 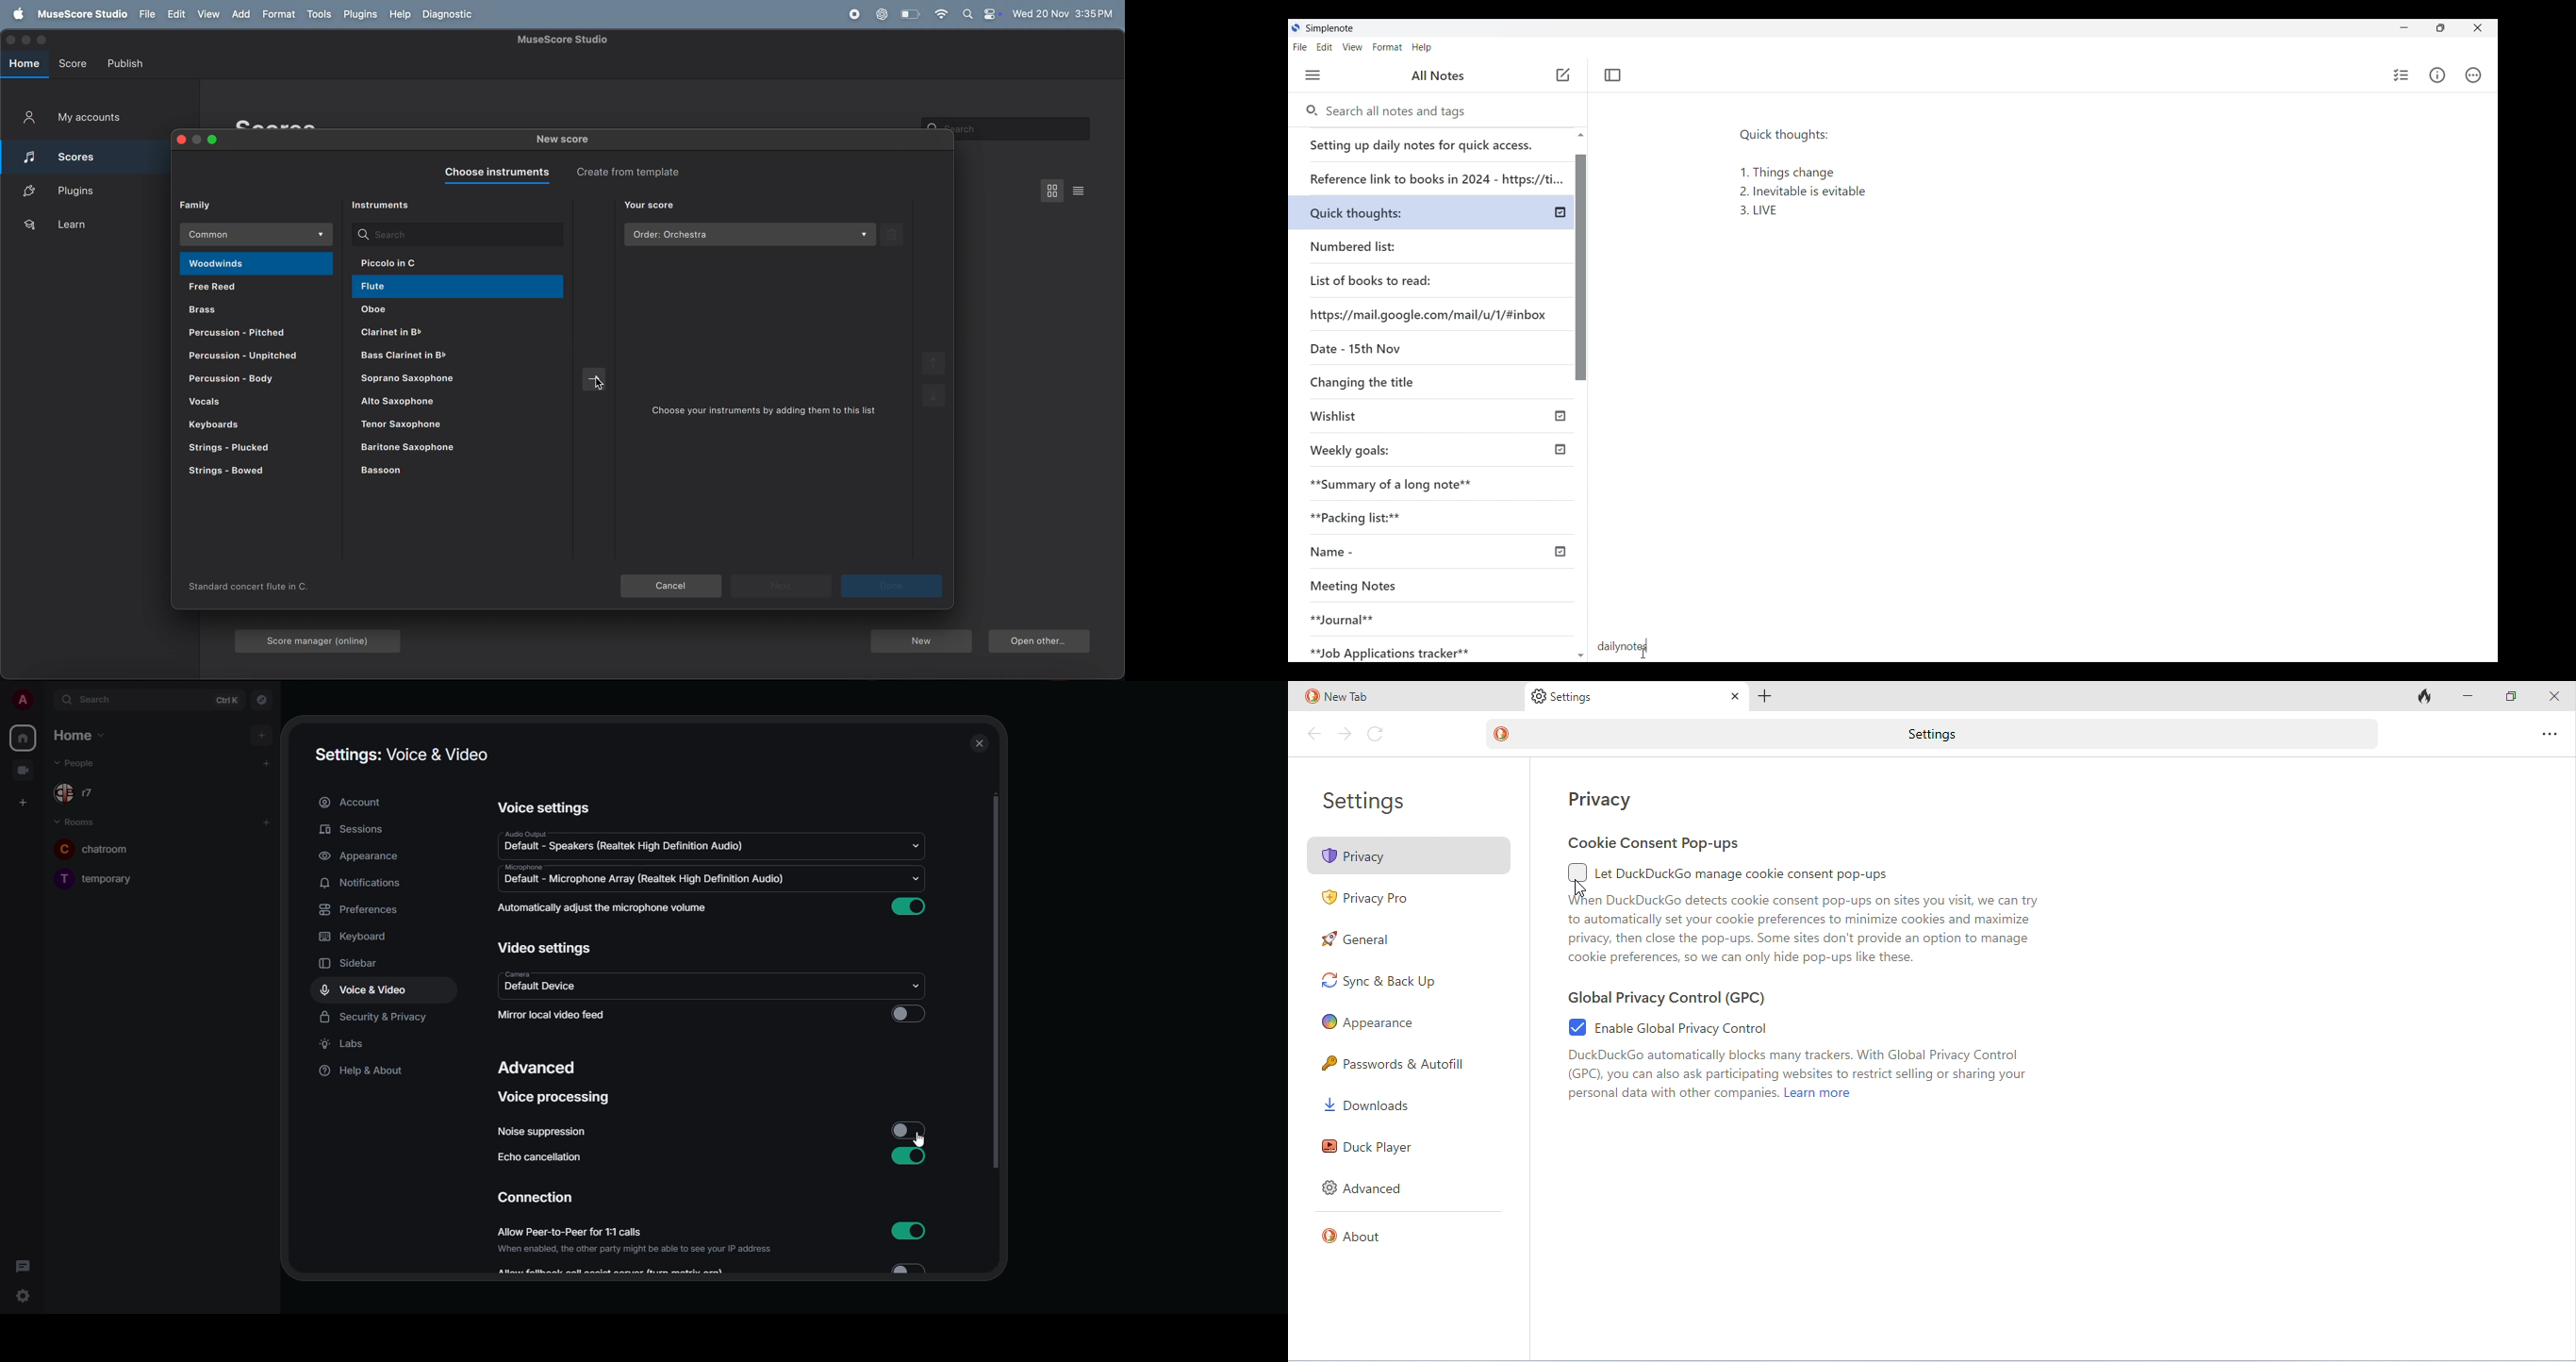 What do you see at coordinates (672, 587) in the screenshot?
I see `cancel` at bounding box center [672, 587].